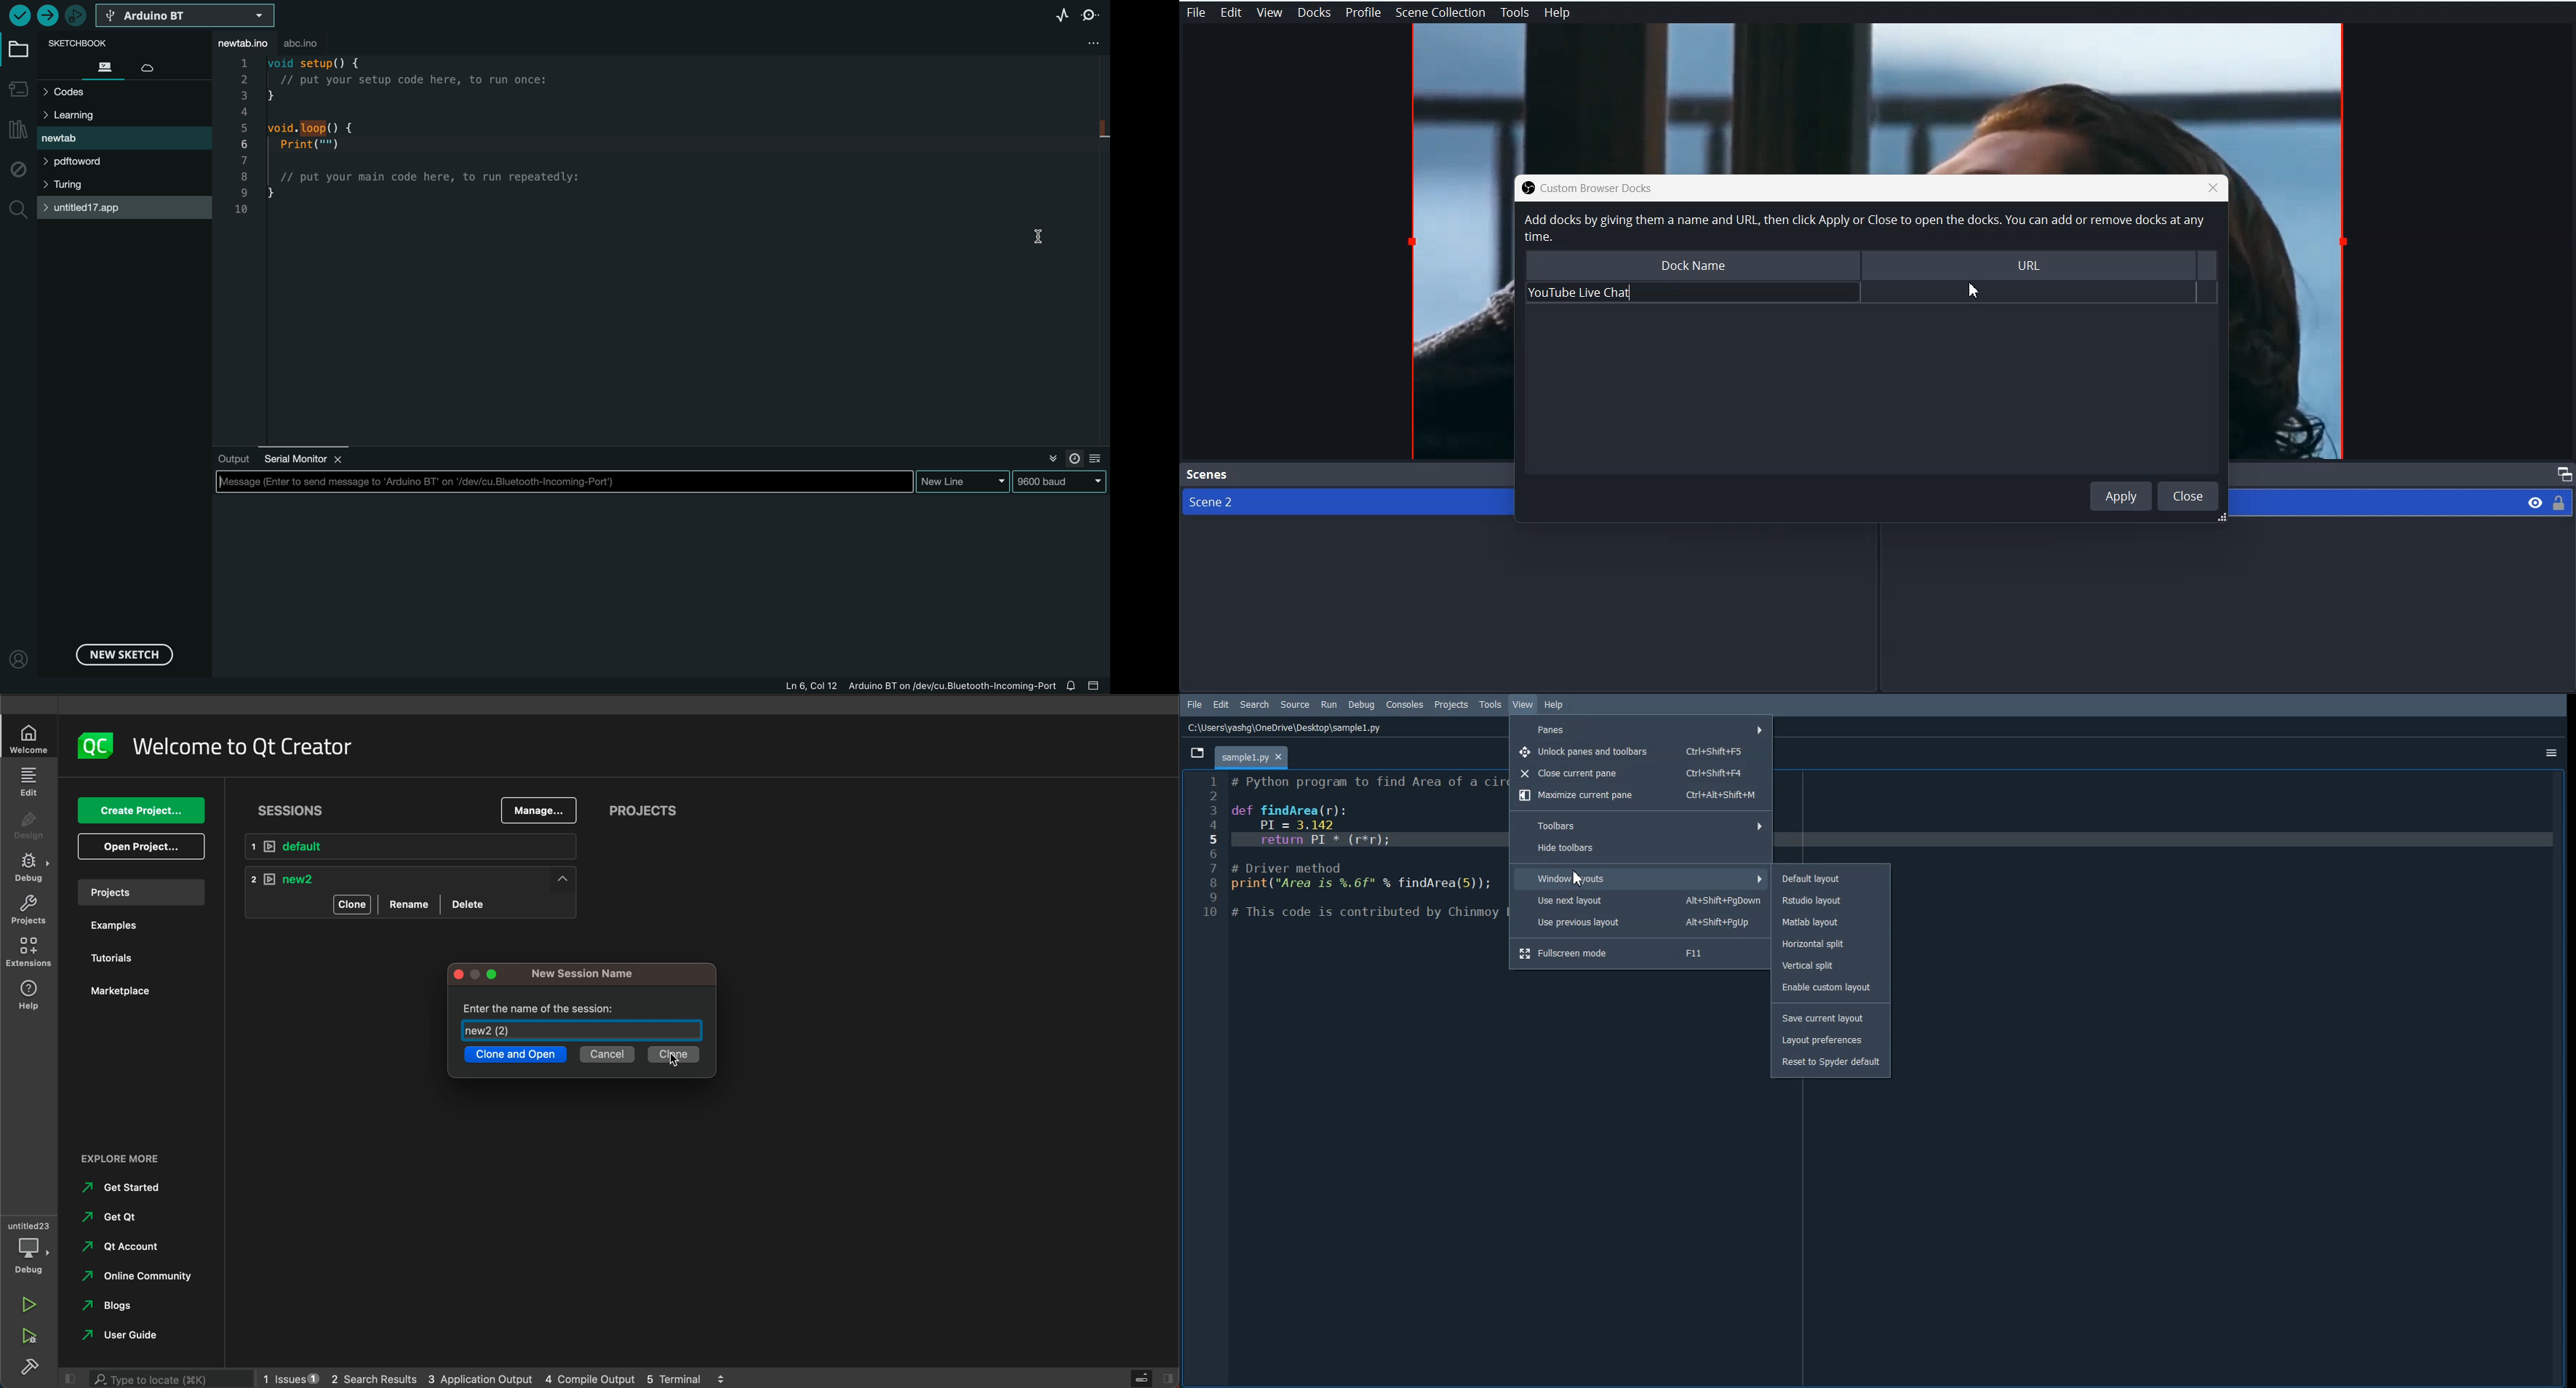 This screenshot has height=1400, width=2576. I want to click on Reset to spyder default, so click(1831, 1063).